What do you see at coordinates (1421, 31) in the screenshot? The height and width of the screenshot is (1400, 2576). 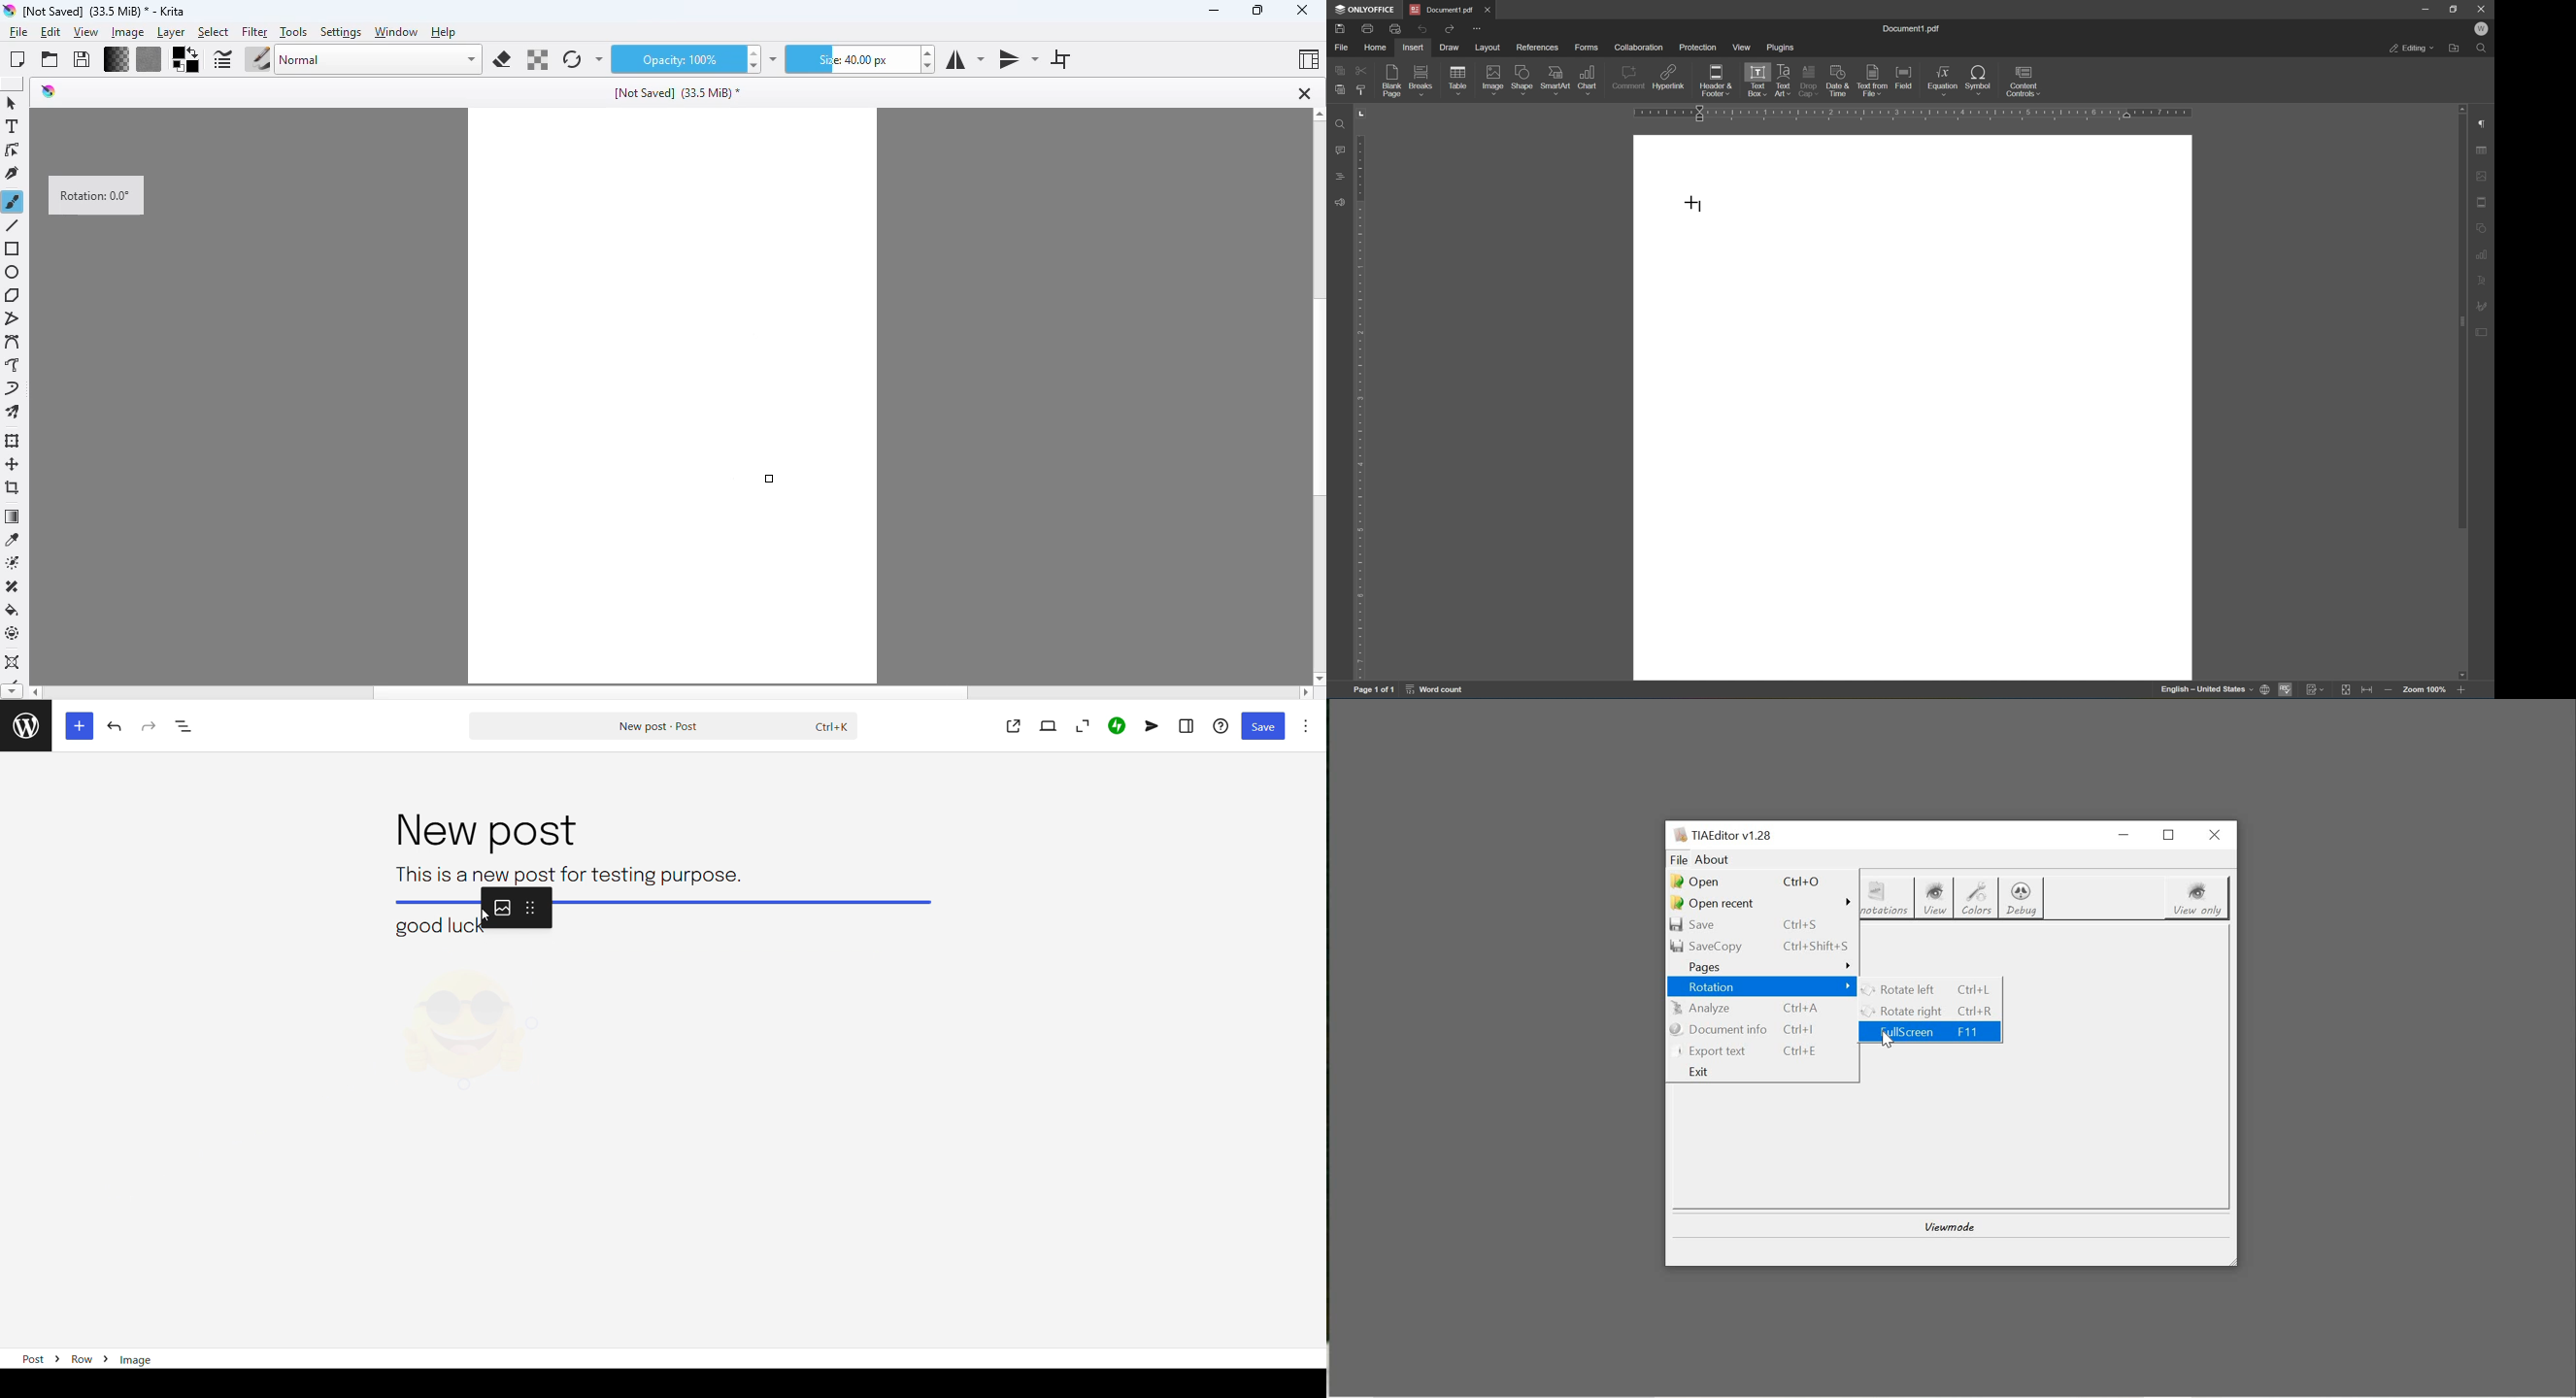 I see `Undo` at bounding box center [1421, 31].